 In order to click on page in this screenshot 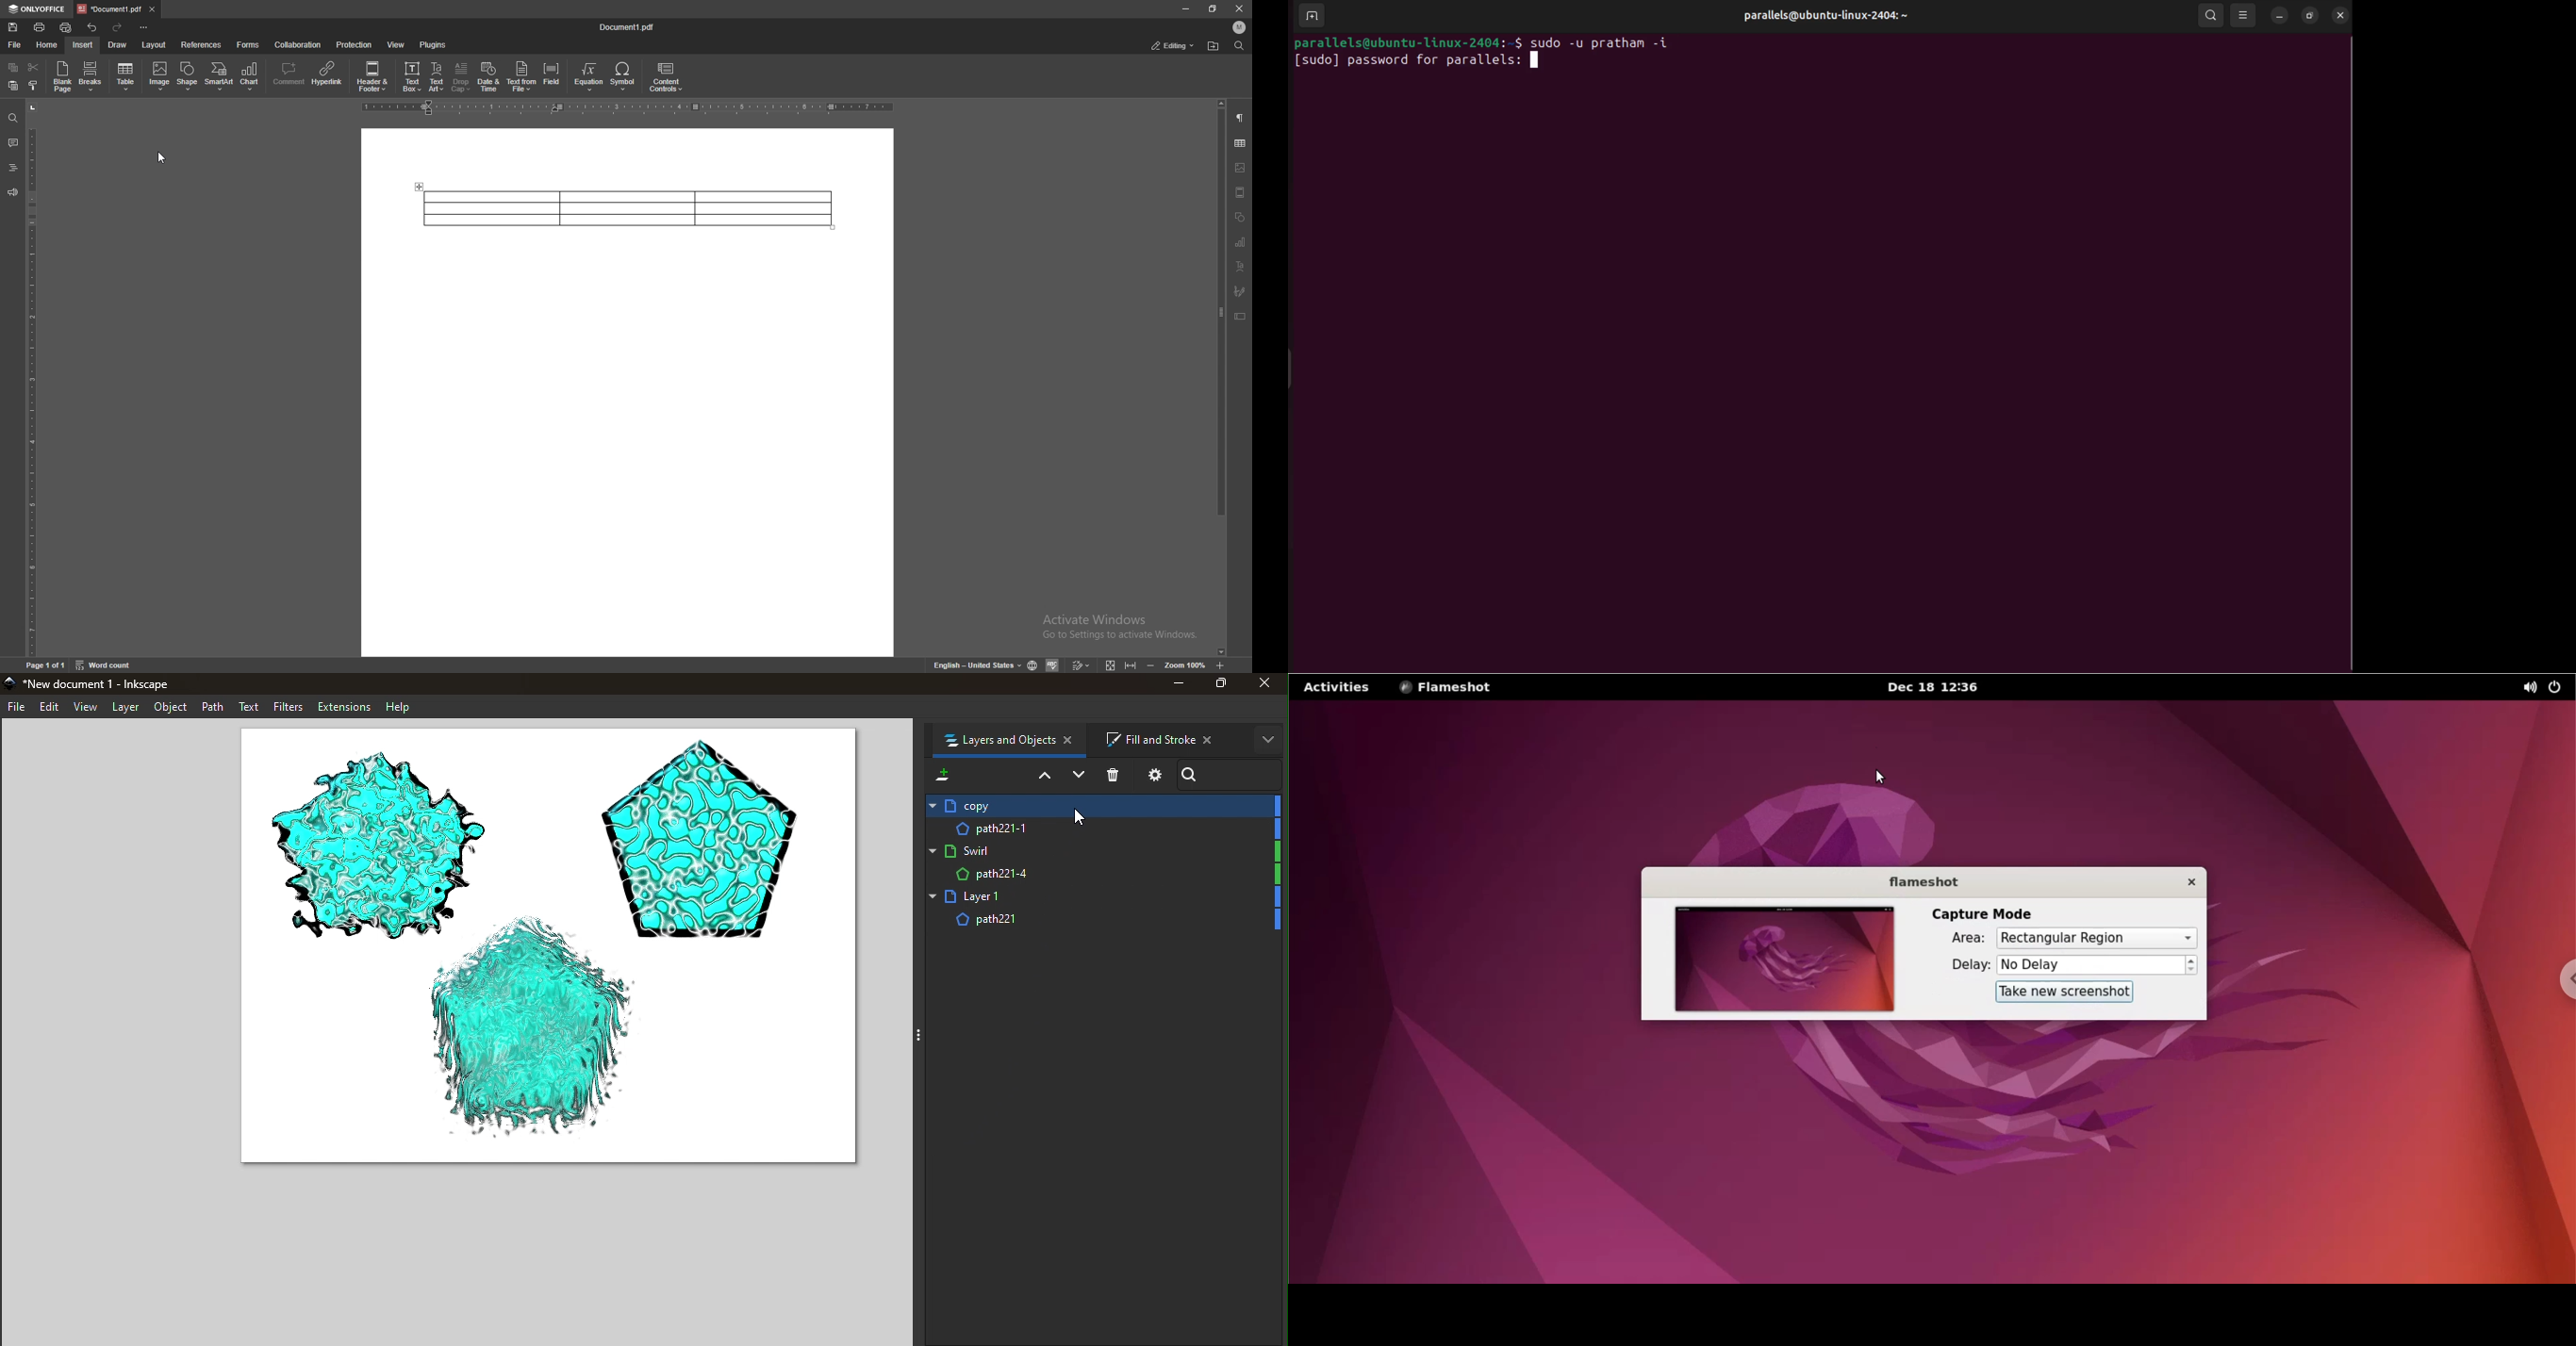, I will do `click(47, 665)`.